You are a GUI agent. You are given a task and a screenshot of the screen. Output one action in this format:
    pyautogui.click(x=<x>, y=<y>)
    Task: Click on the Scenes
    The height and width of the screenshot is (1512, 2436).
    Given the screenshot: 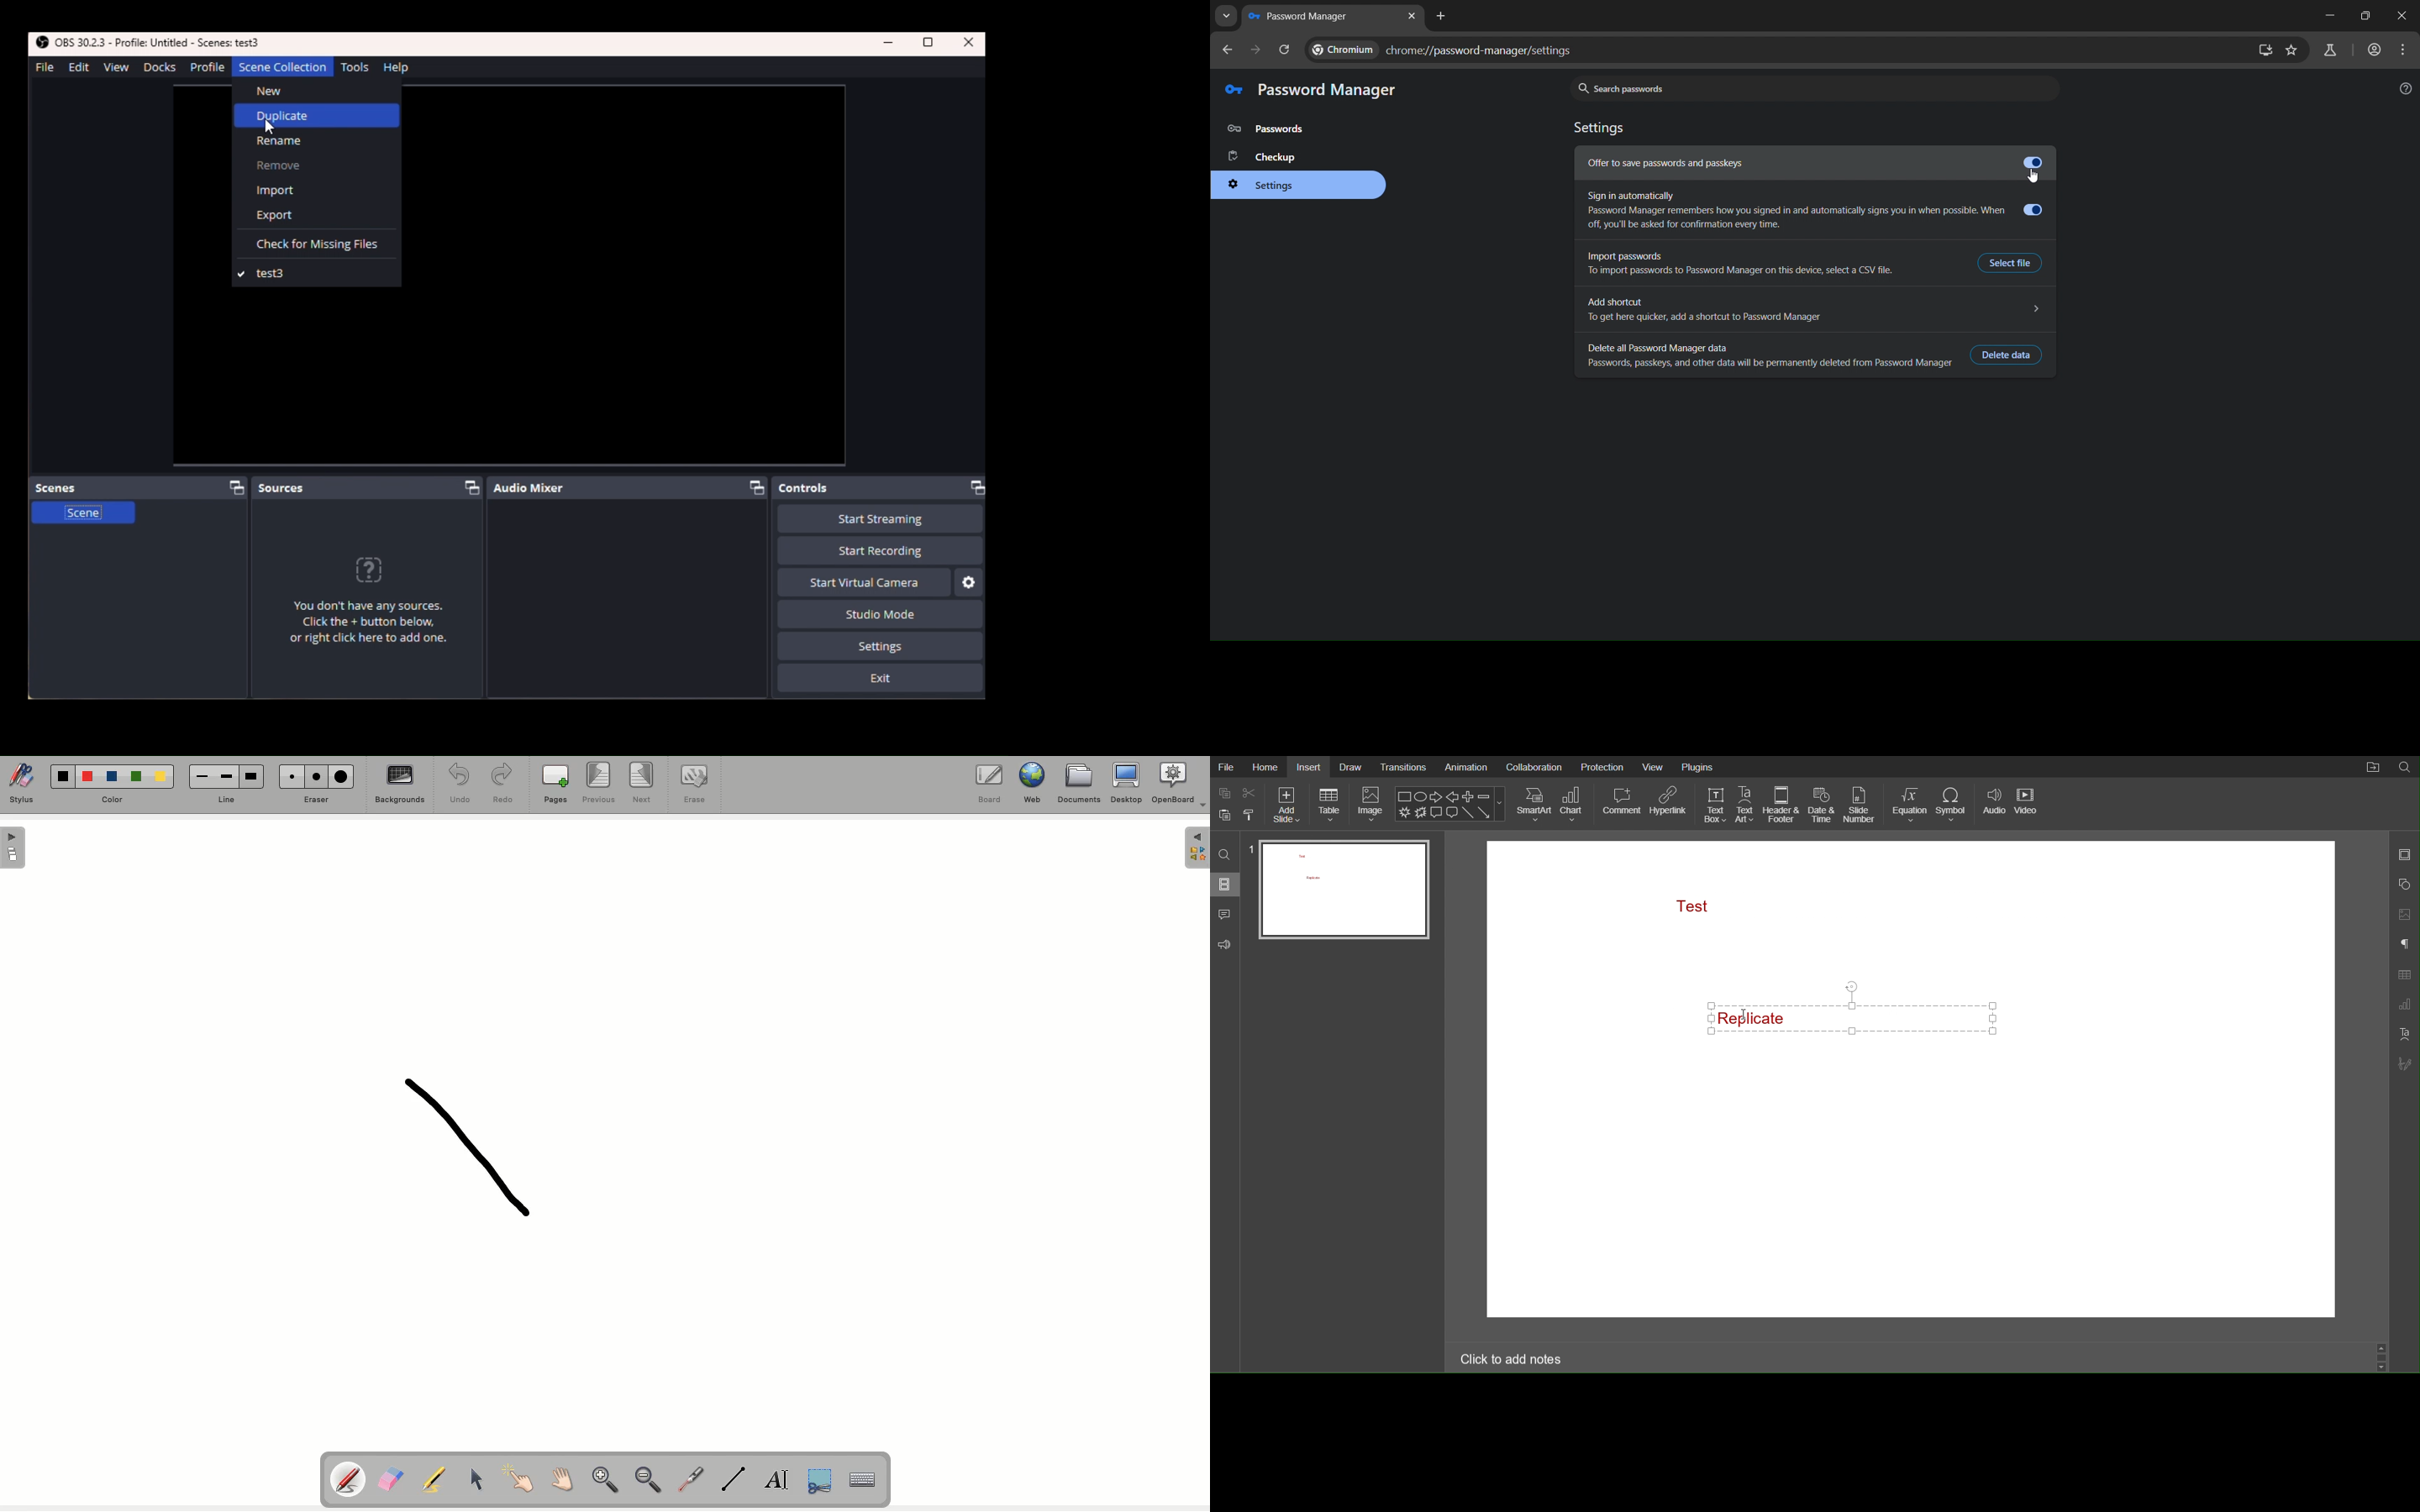 What is the action you would take?
    pyautogui.click(x=141, y=487)
    